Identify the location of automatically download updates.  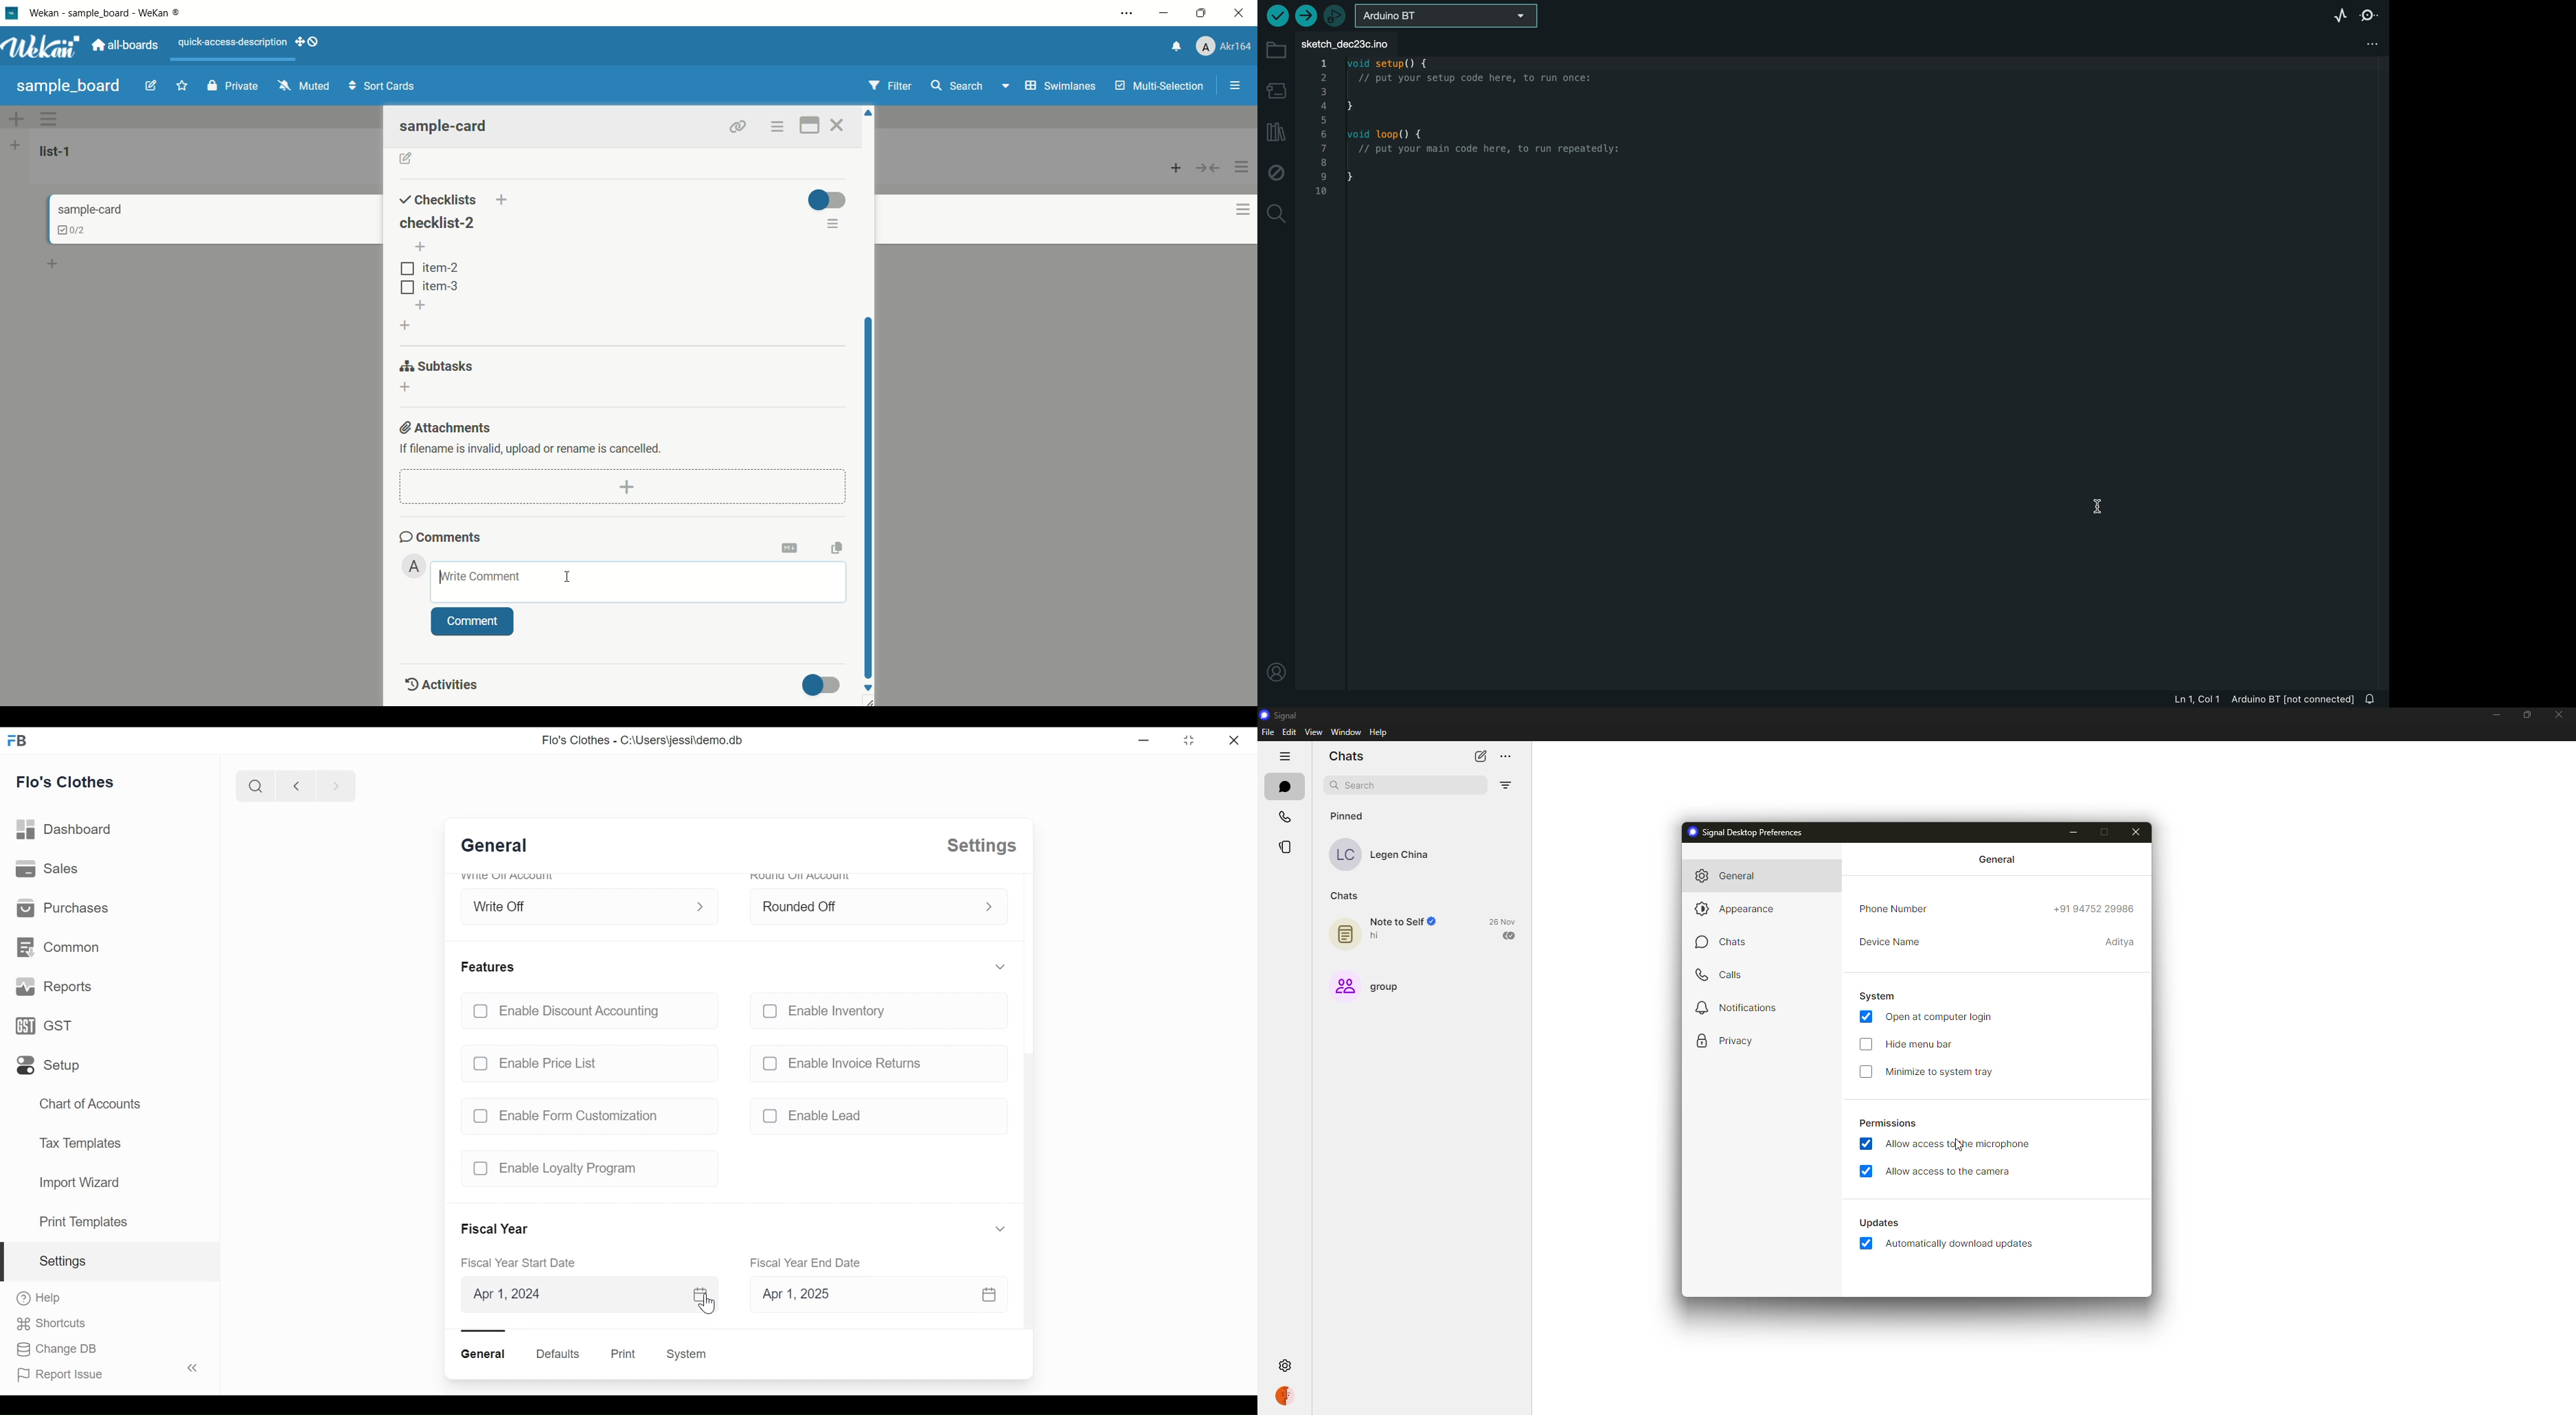
(1963, 1245).